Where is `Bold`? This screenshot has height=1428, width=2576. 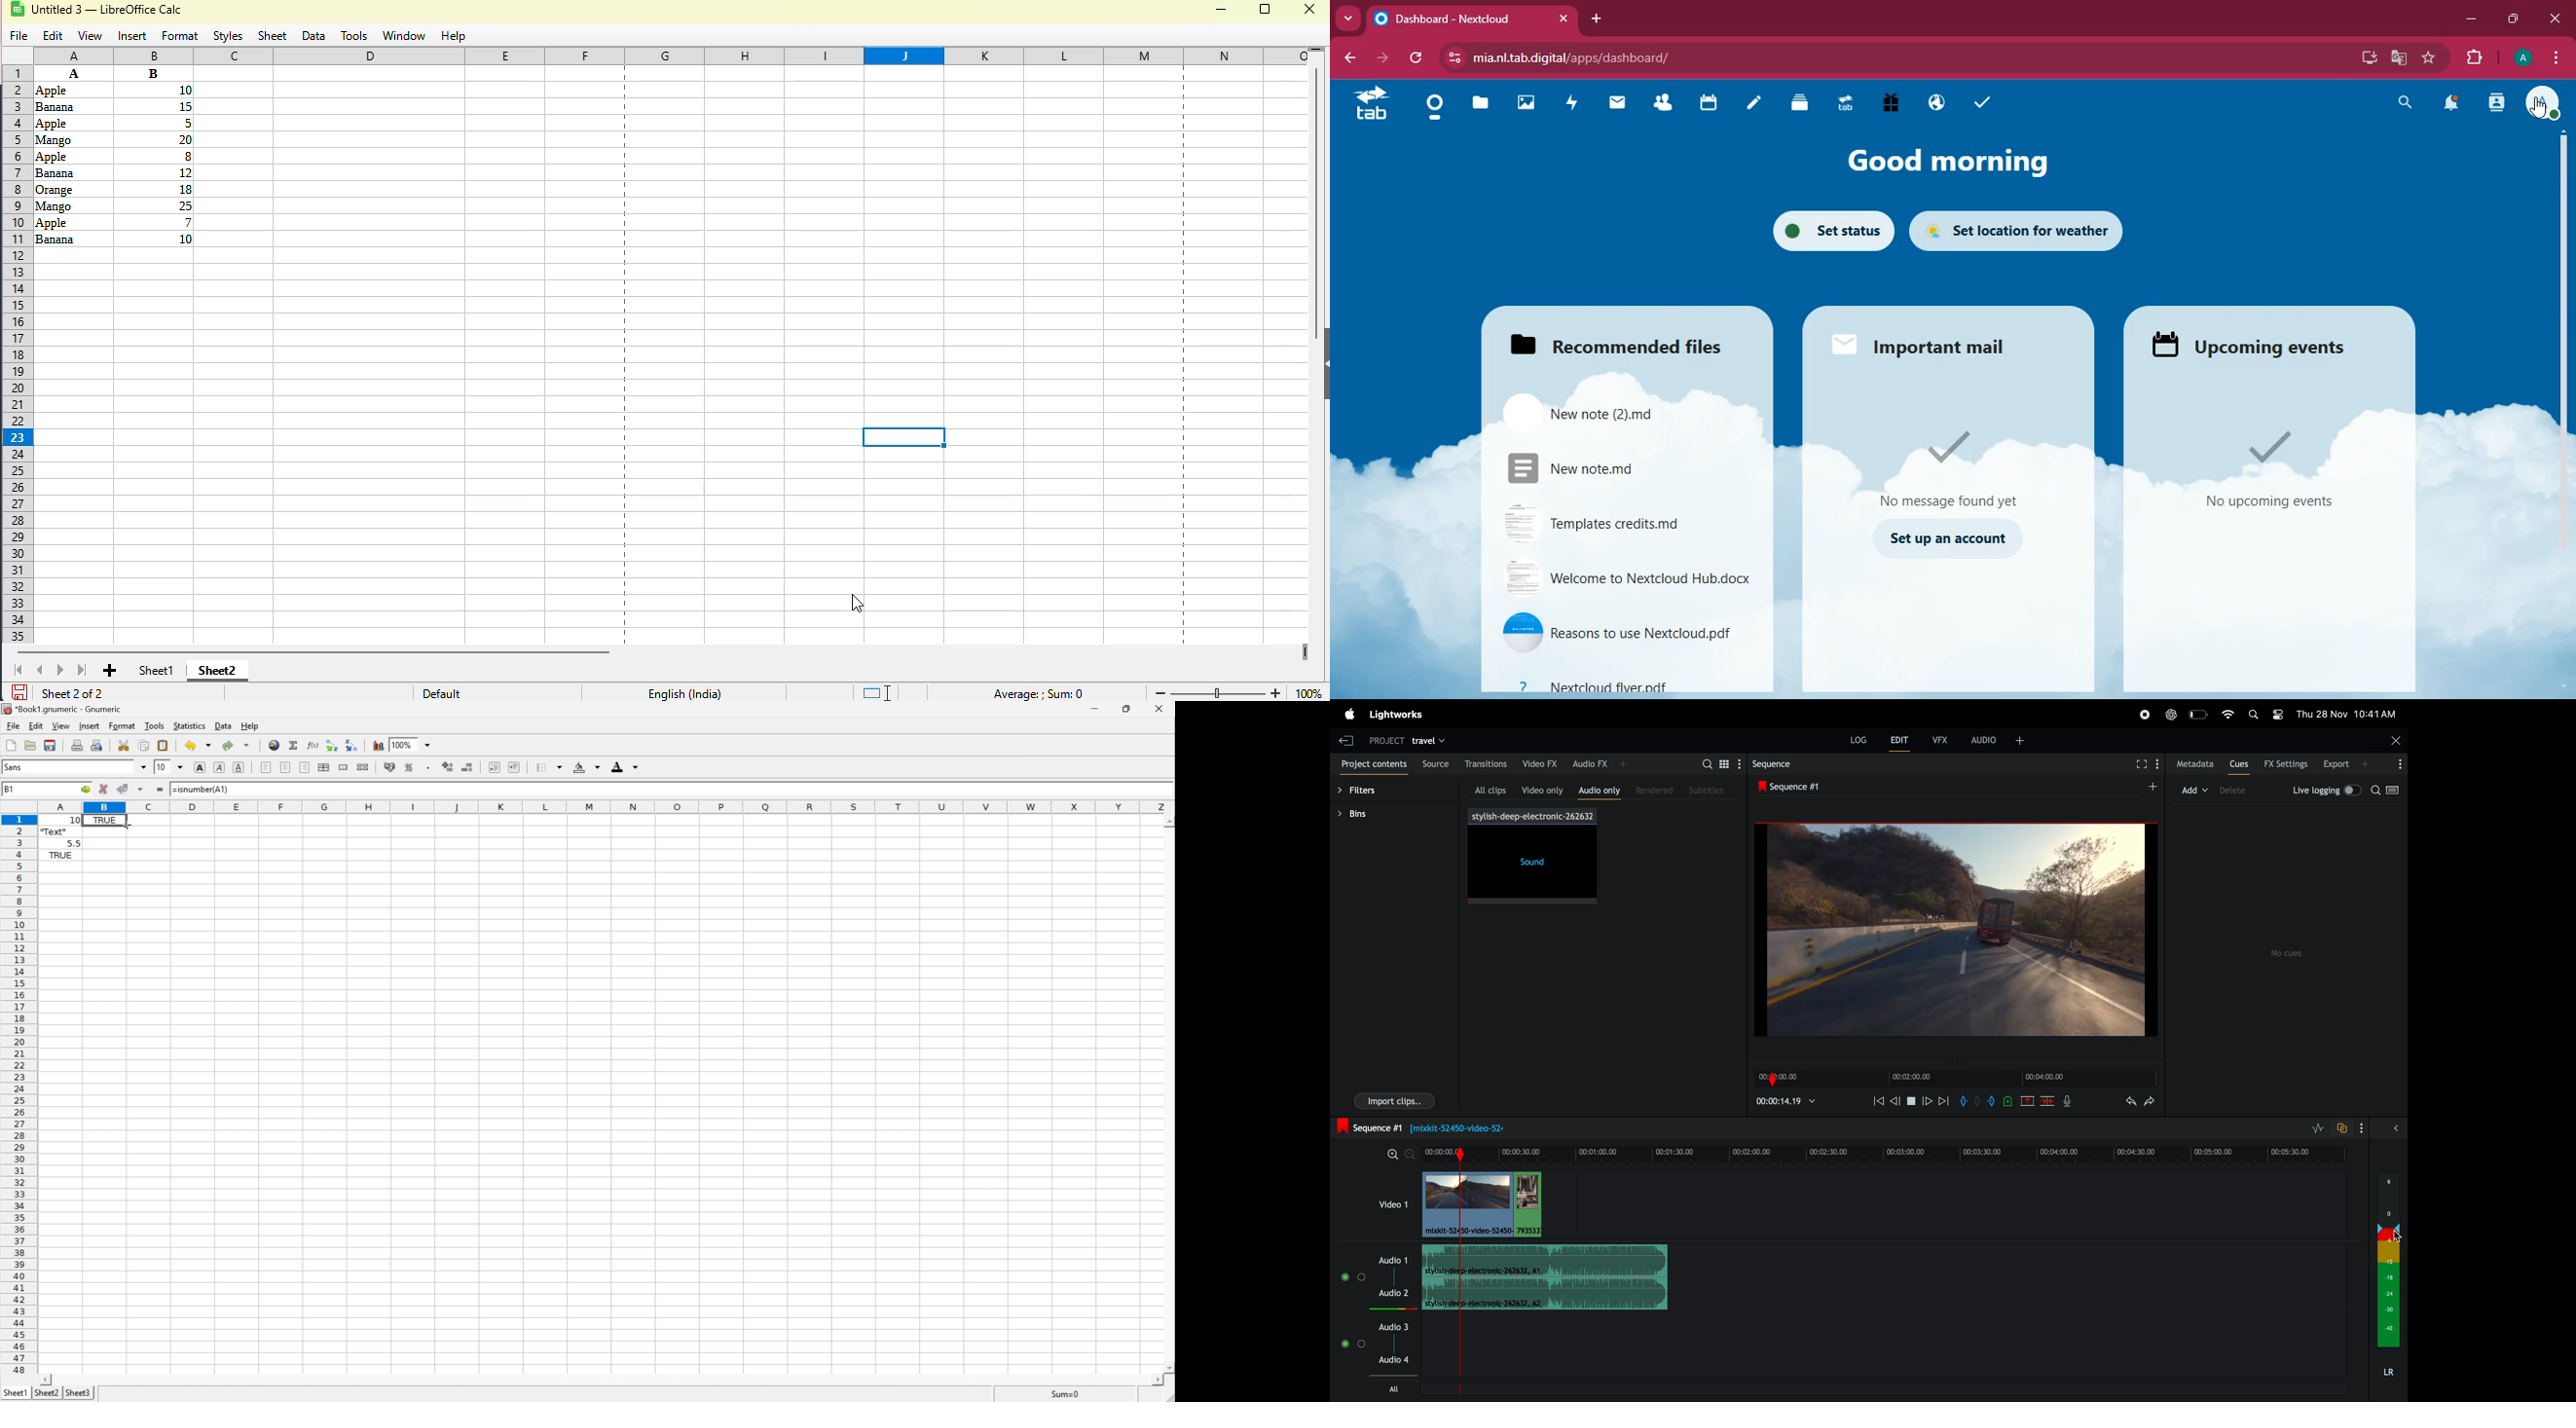
Bold is located at coordinates (201, 767).